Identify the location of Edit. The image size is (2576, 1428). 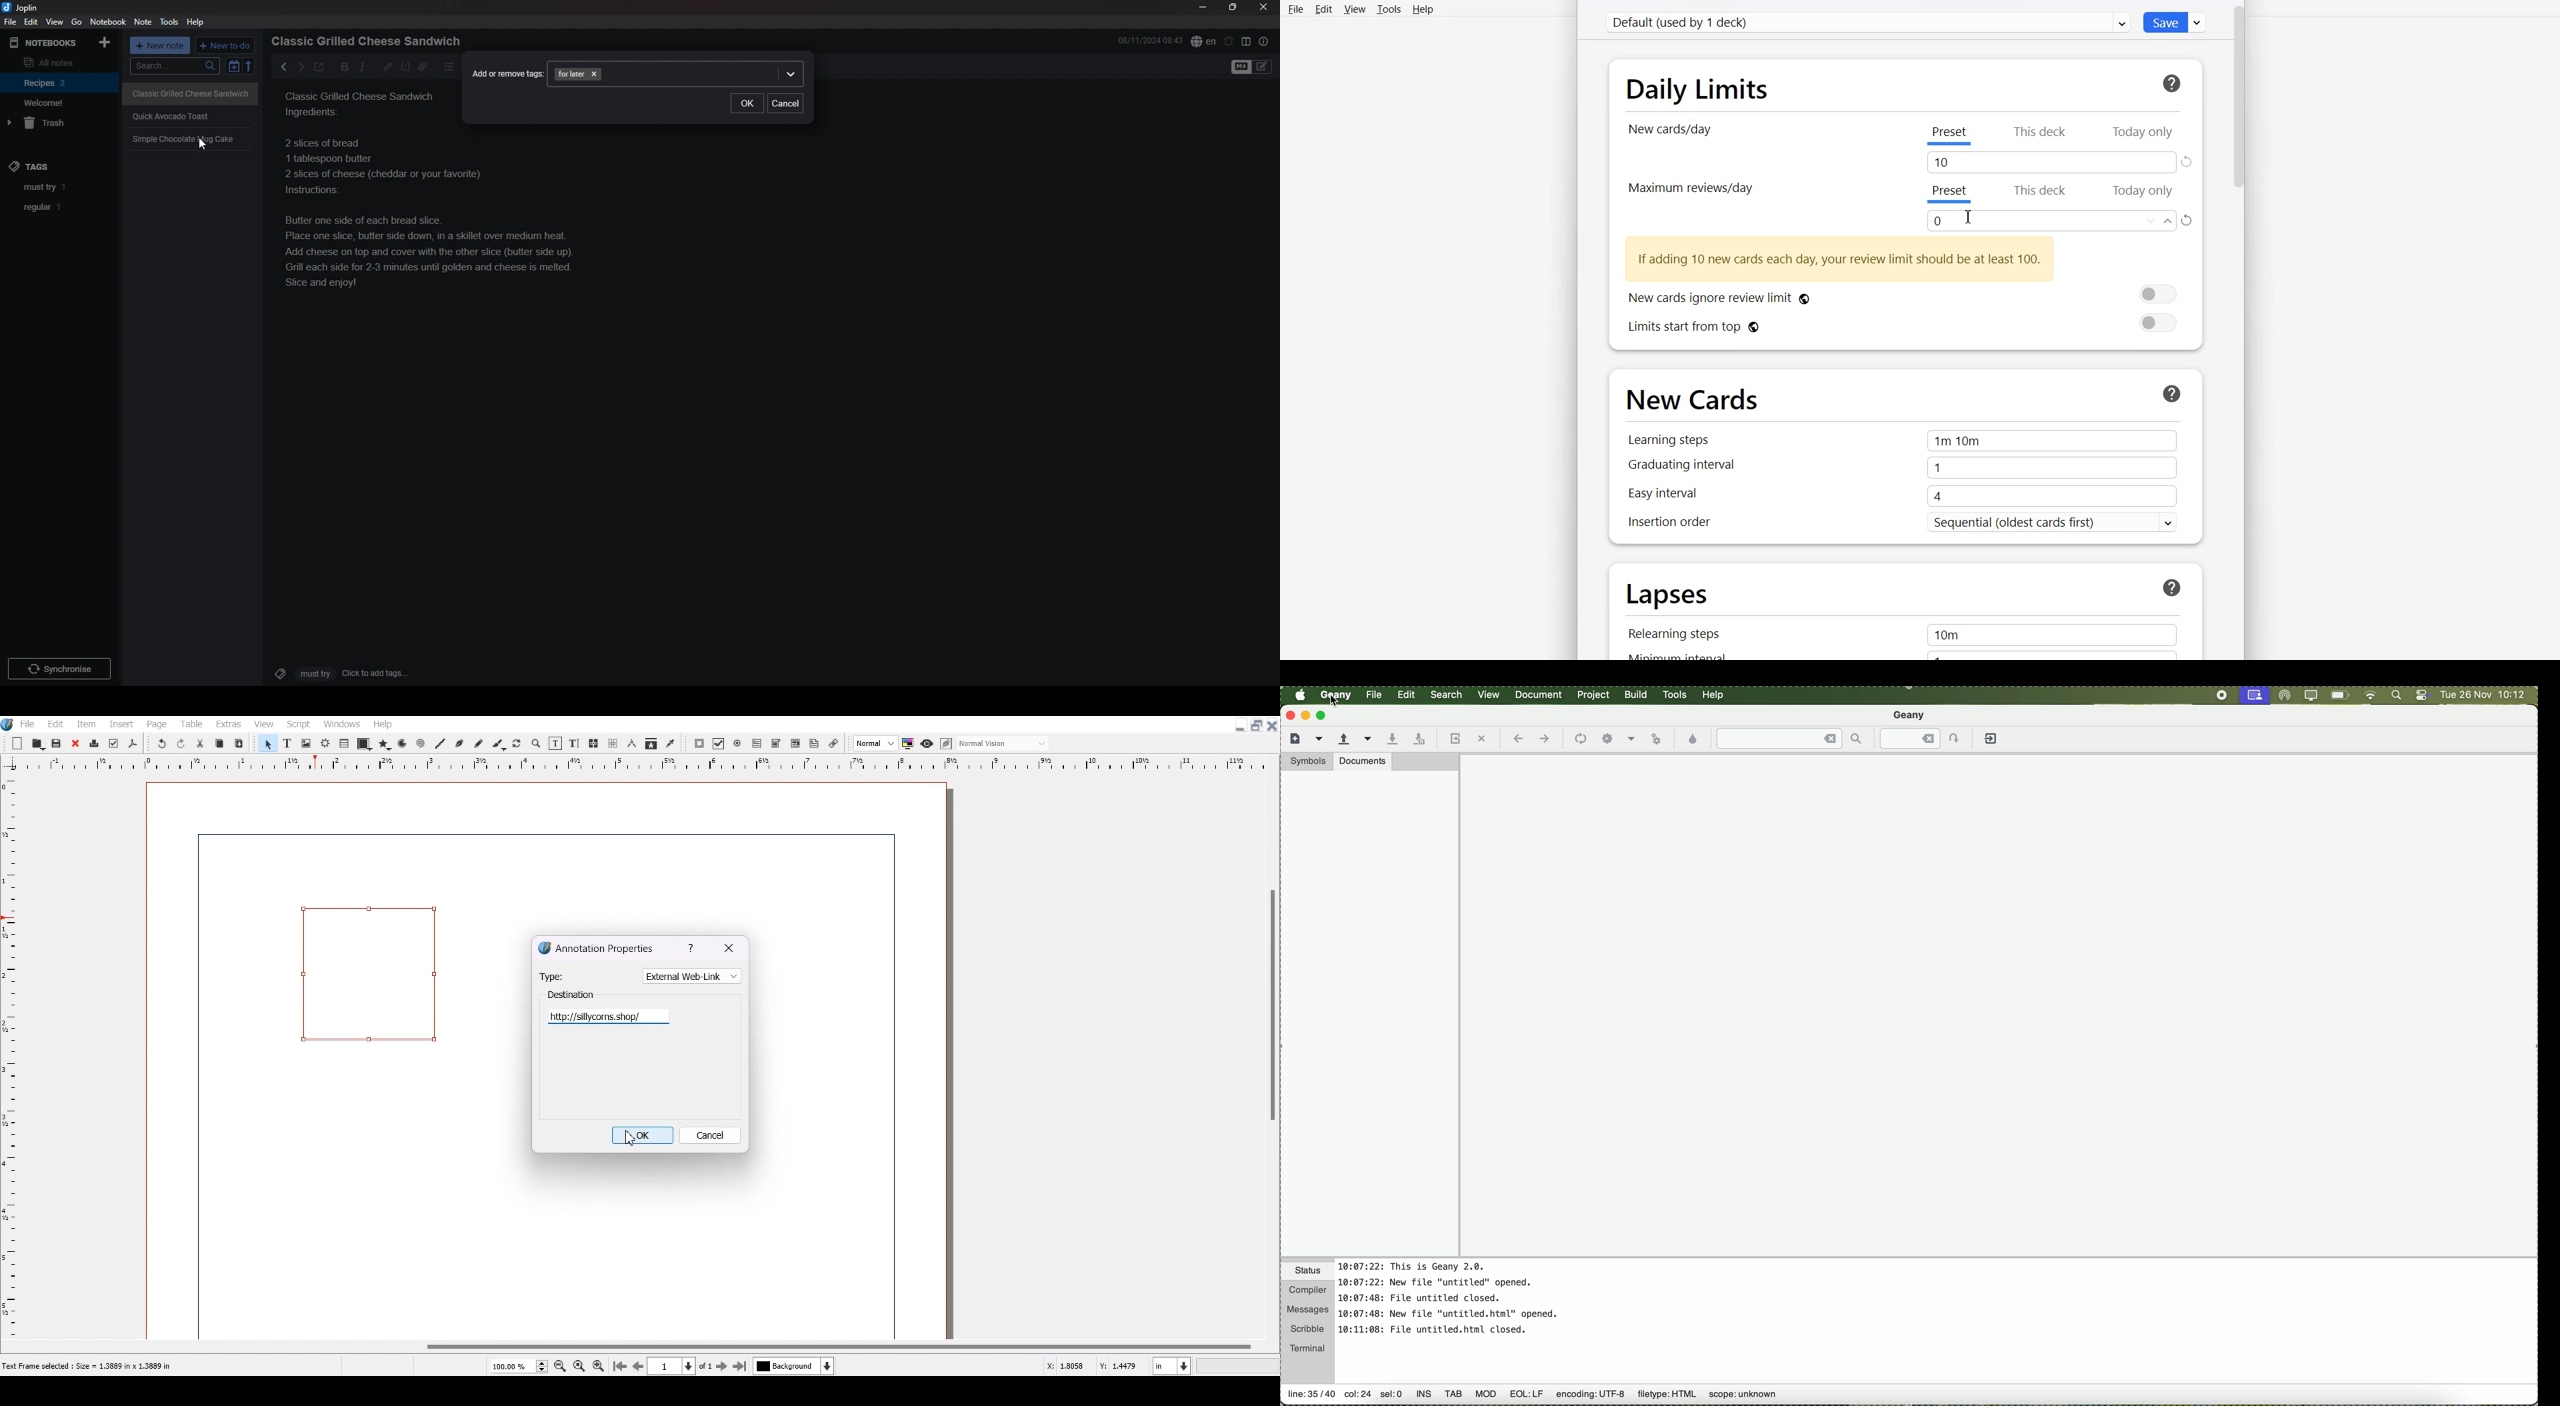
(1322, 9).